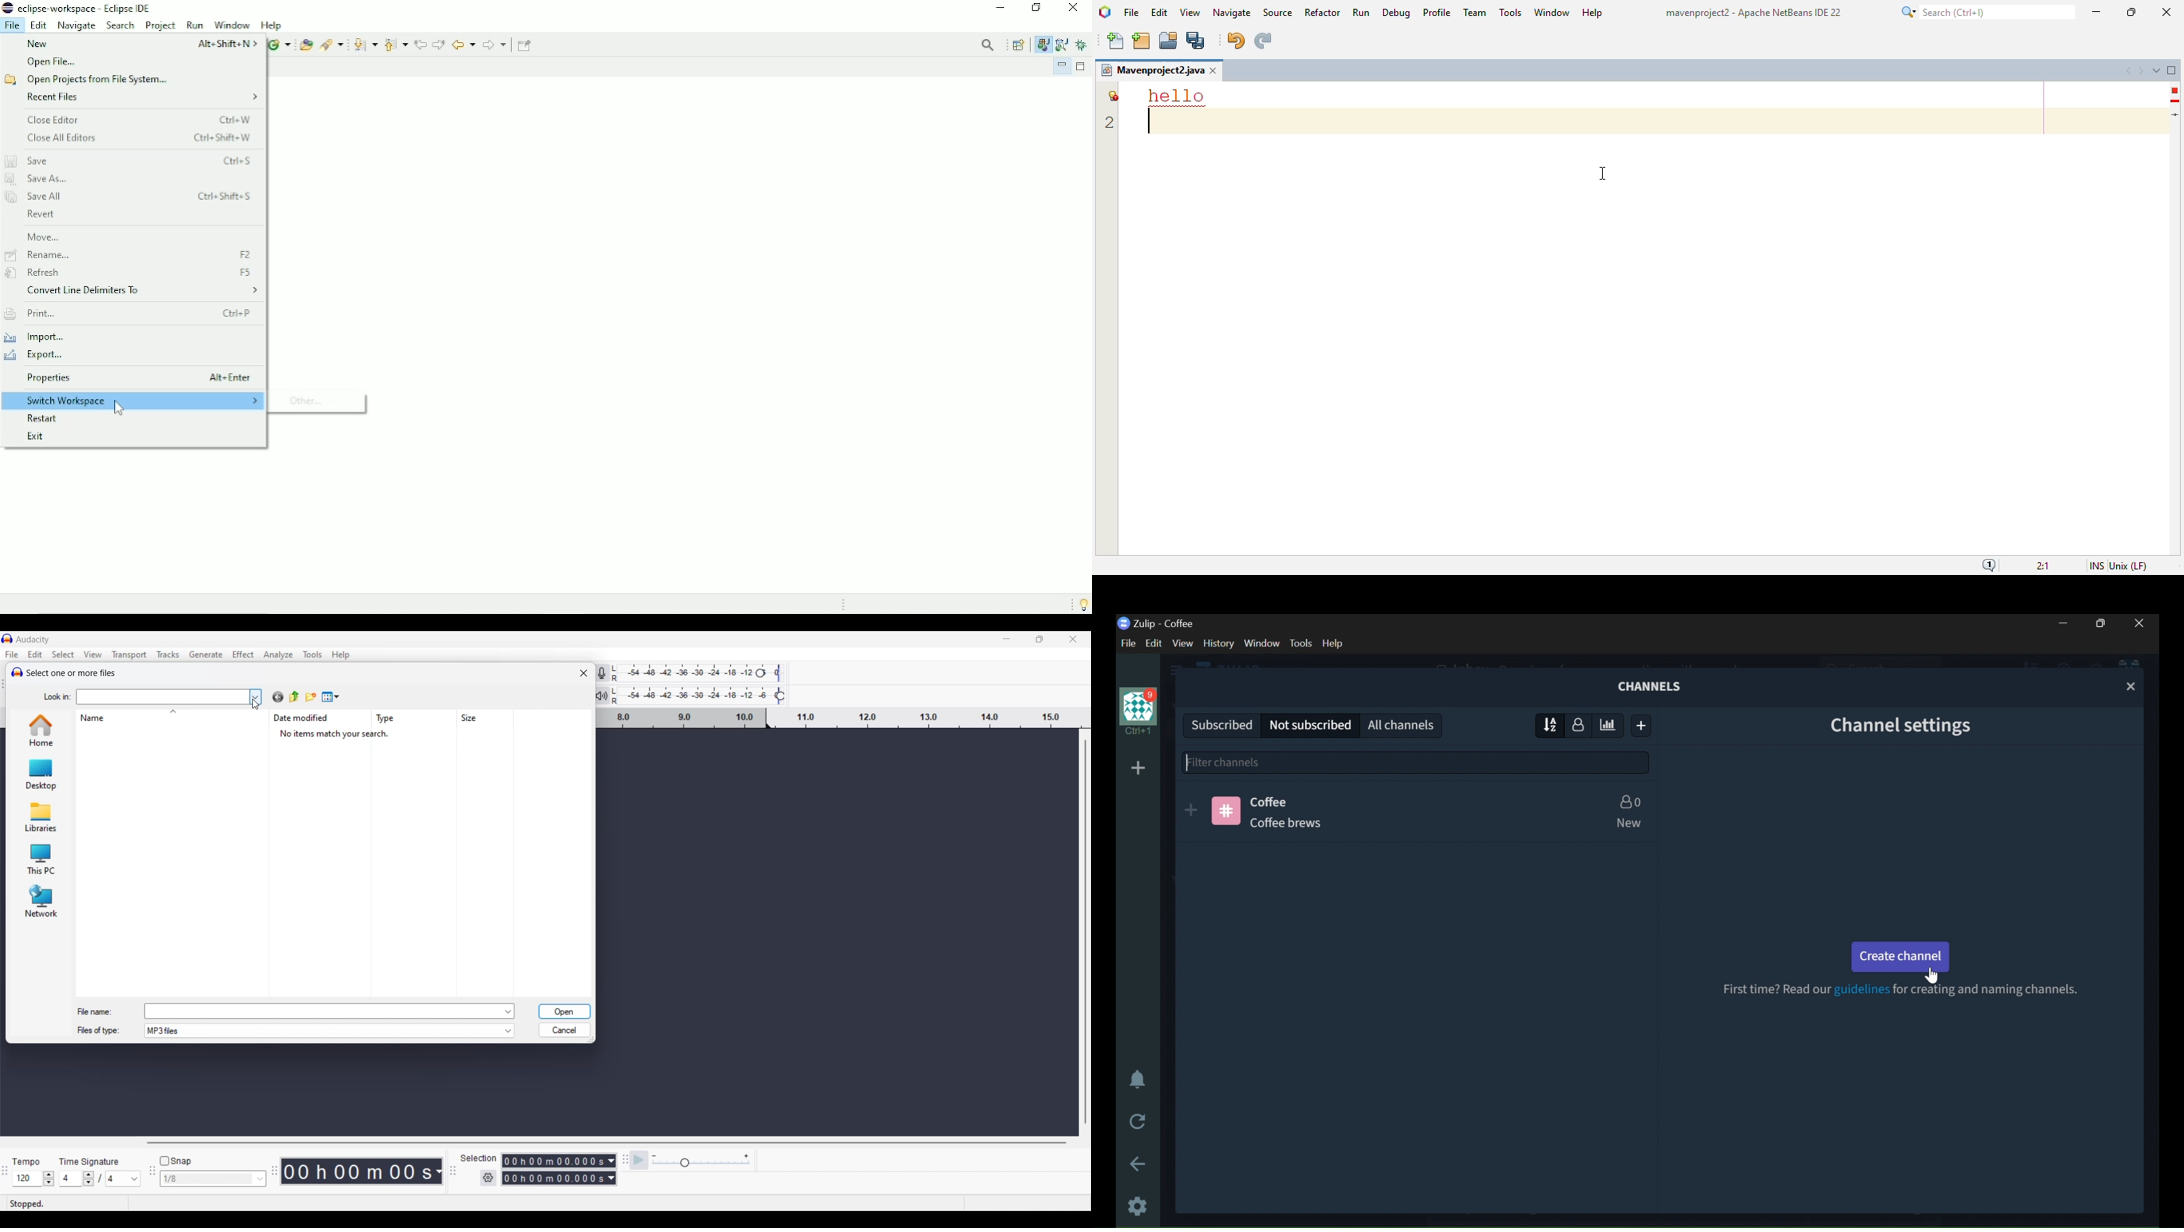 The width and height of the screenshot is (2184, 1232). I want to click on Minimize, so click(1007, 639).